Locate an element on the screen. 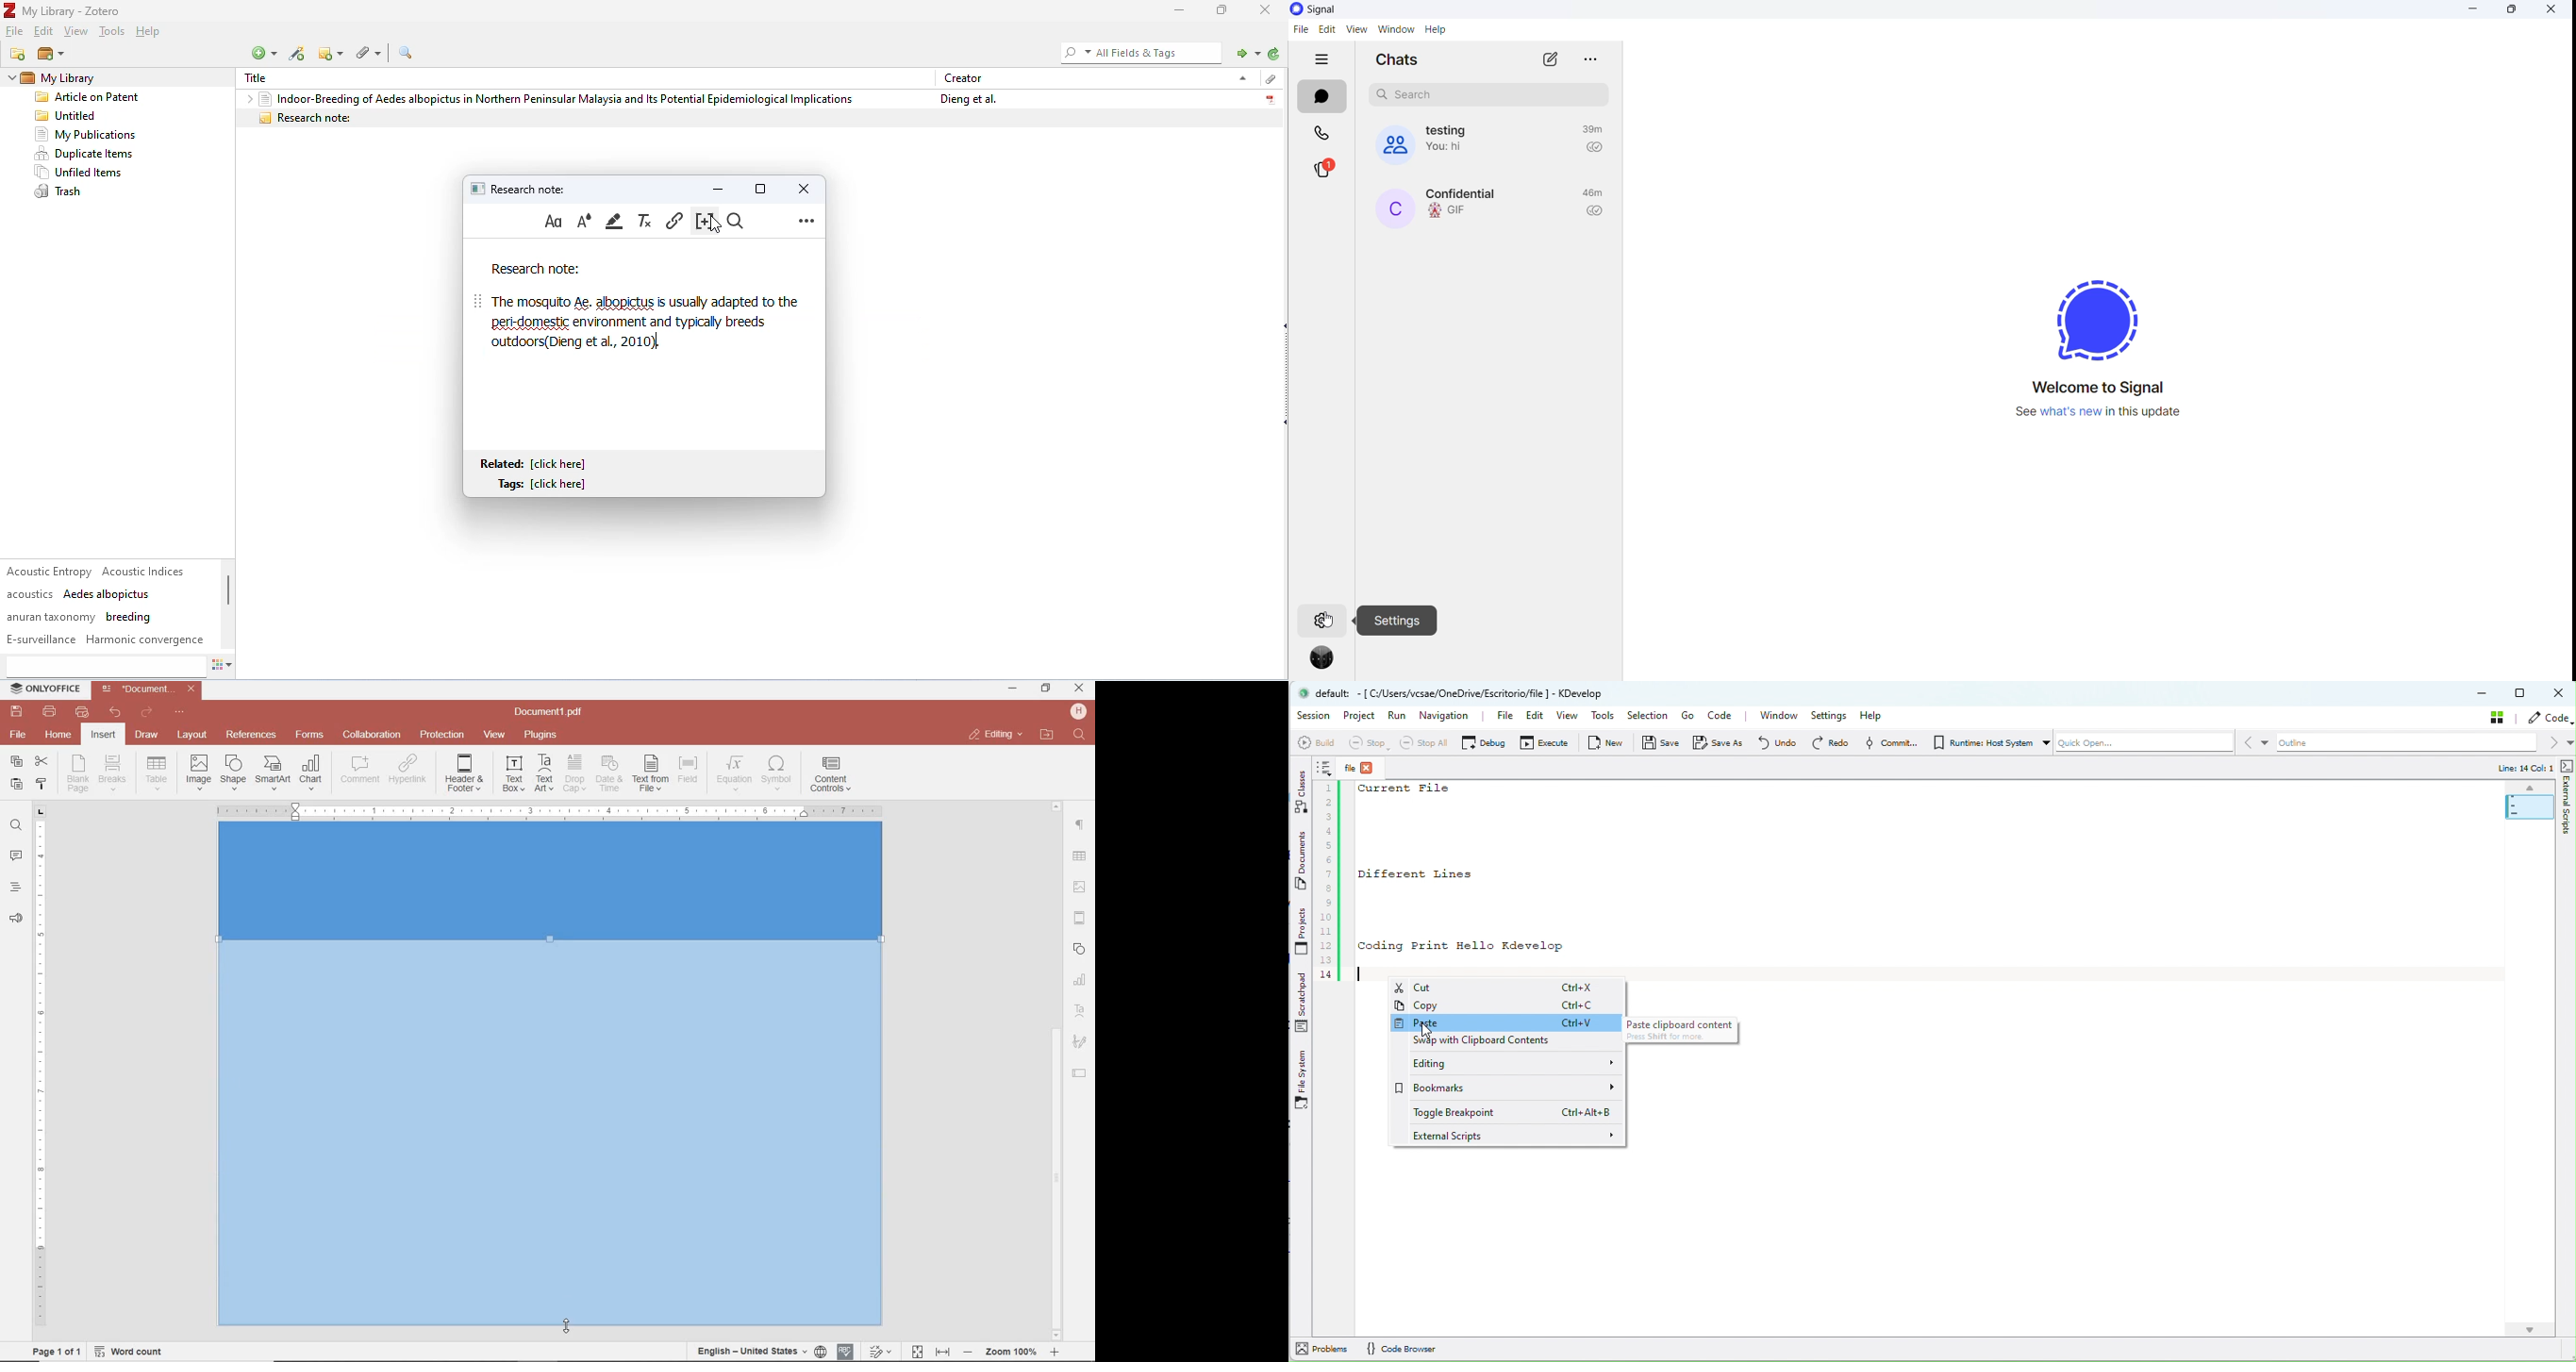 This screenshot has height=1372, width=2576. citation added is located at coordinates (578, 345).